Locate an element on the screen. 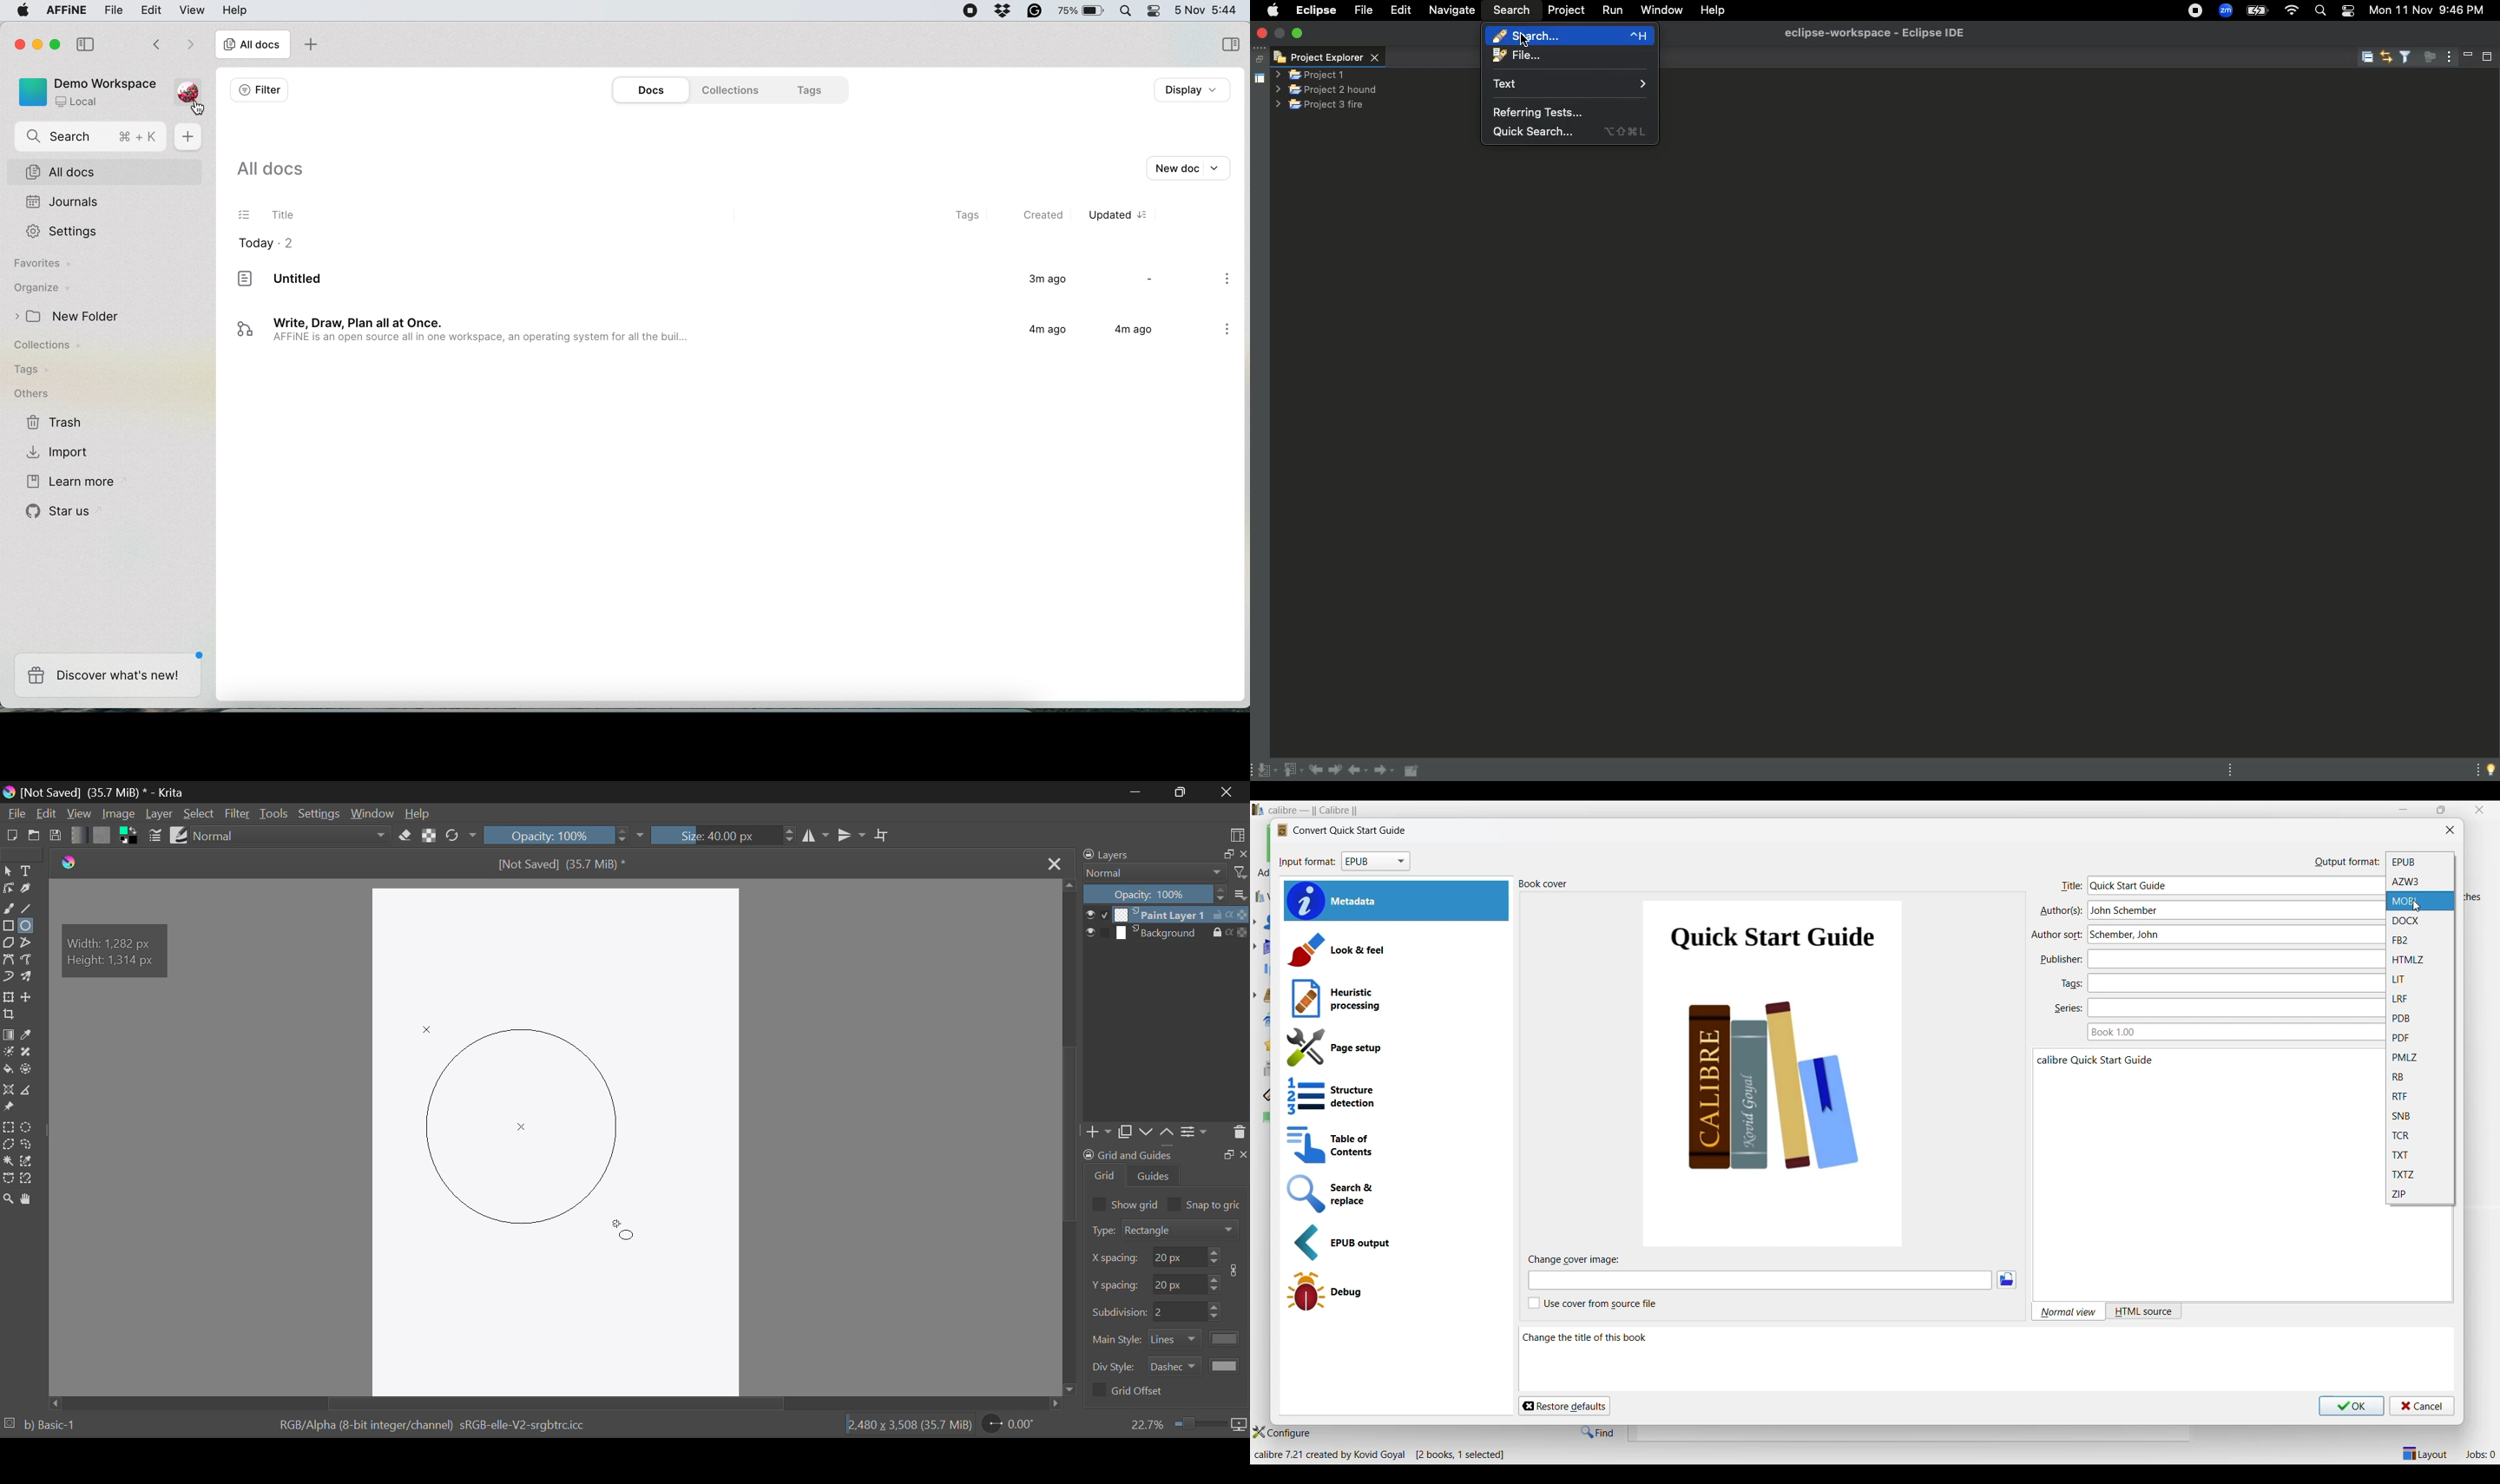 This screenshot has height=1484, width=2520. collapse sidebar is located at coordinates (88, 43).